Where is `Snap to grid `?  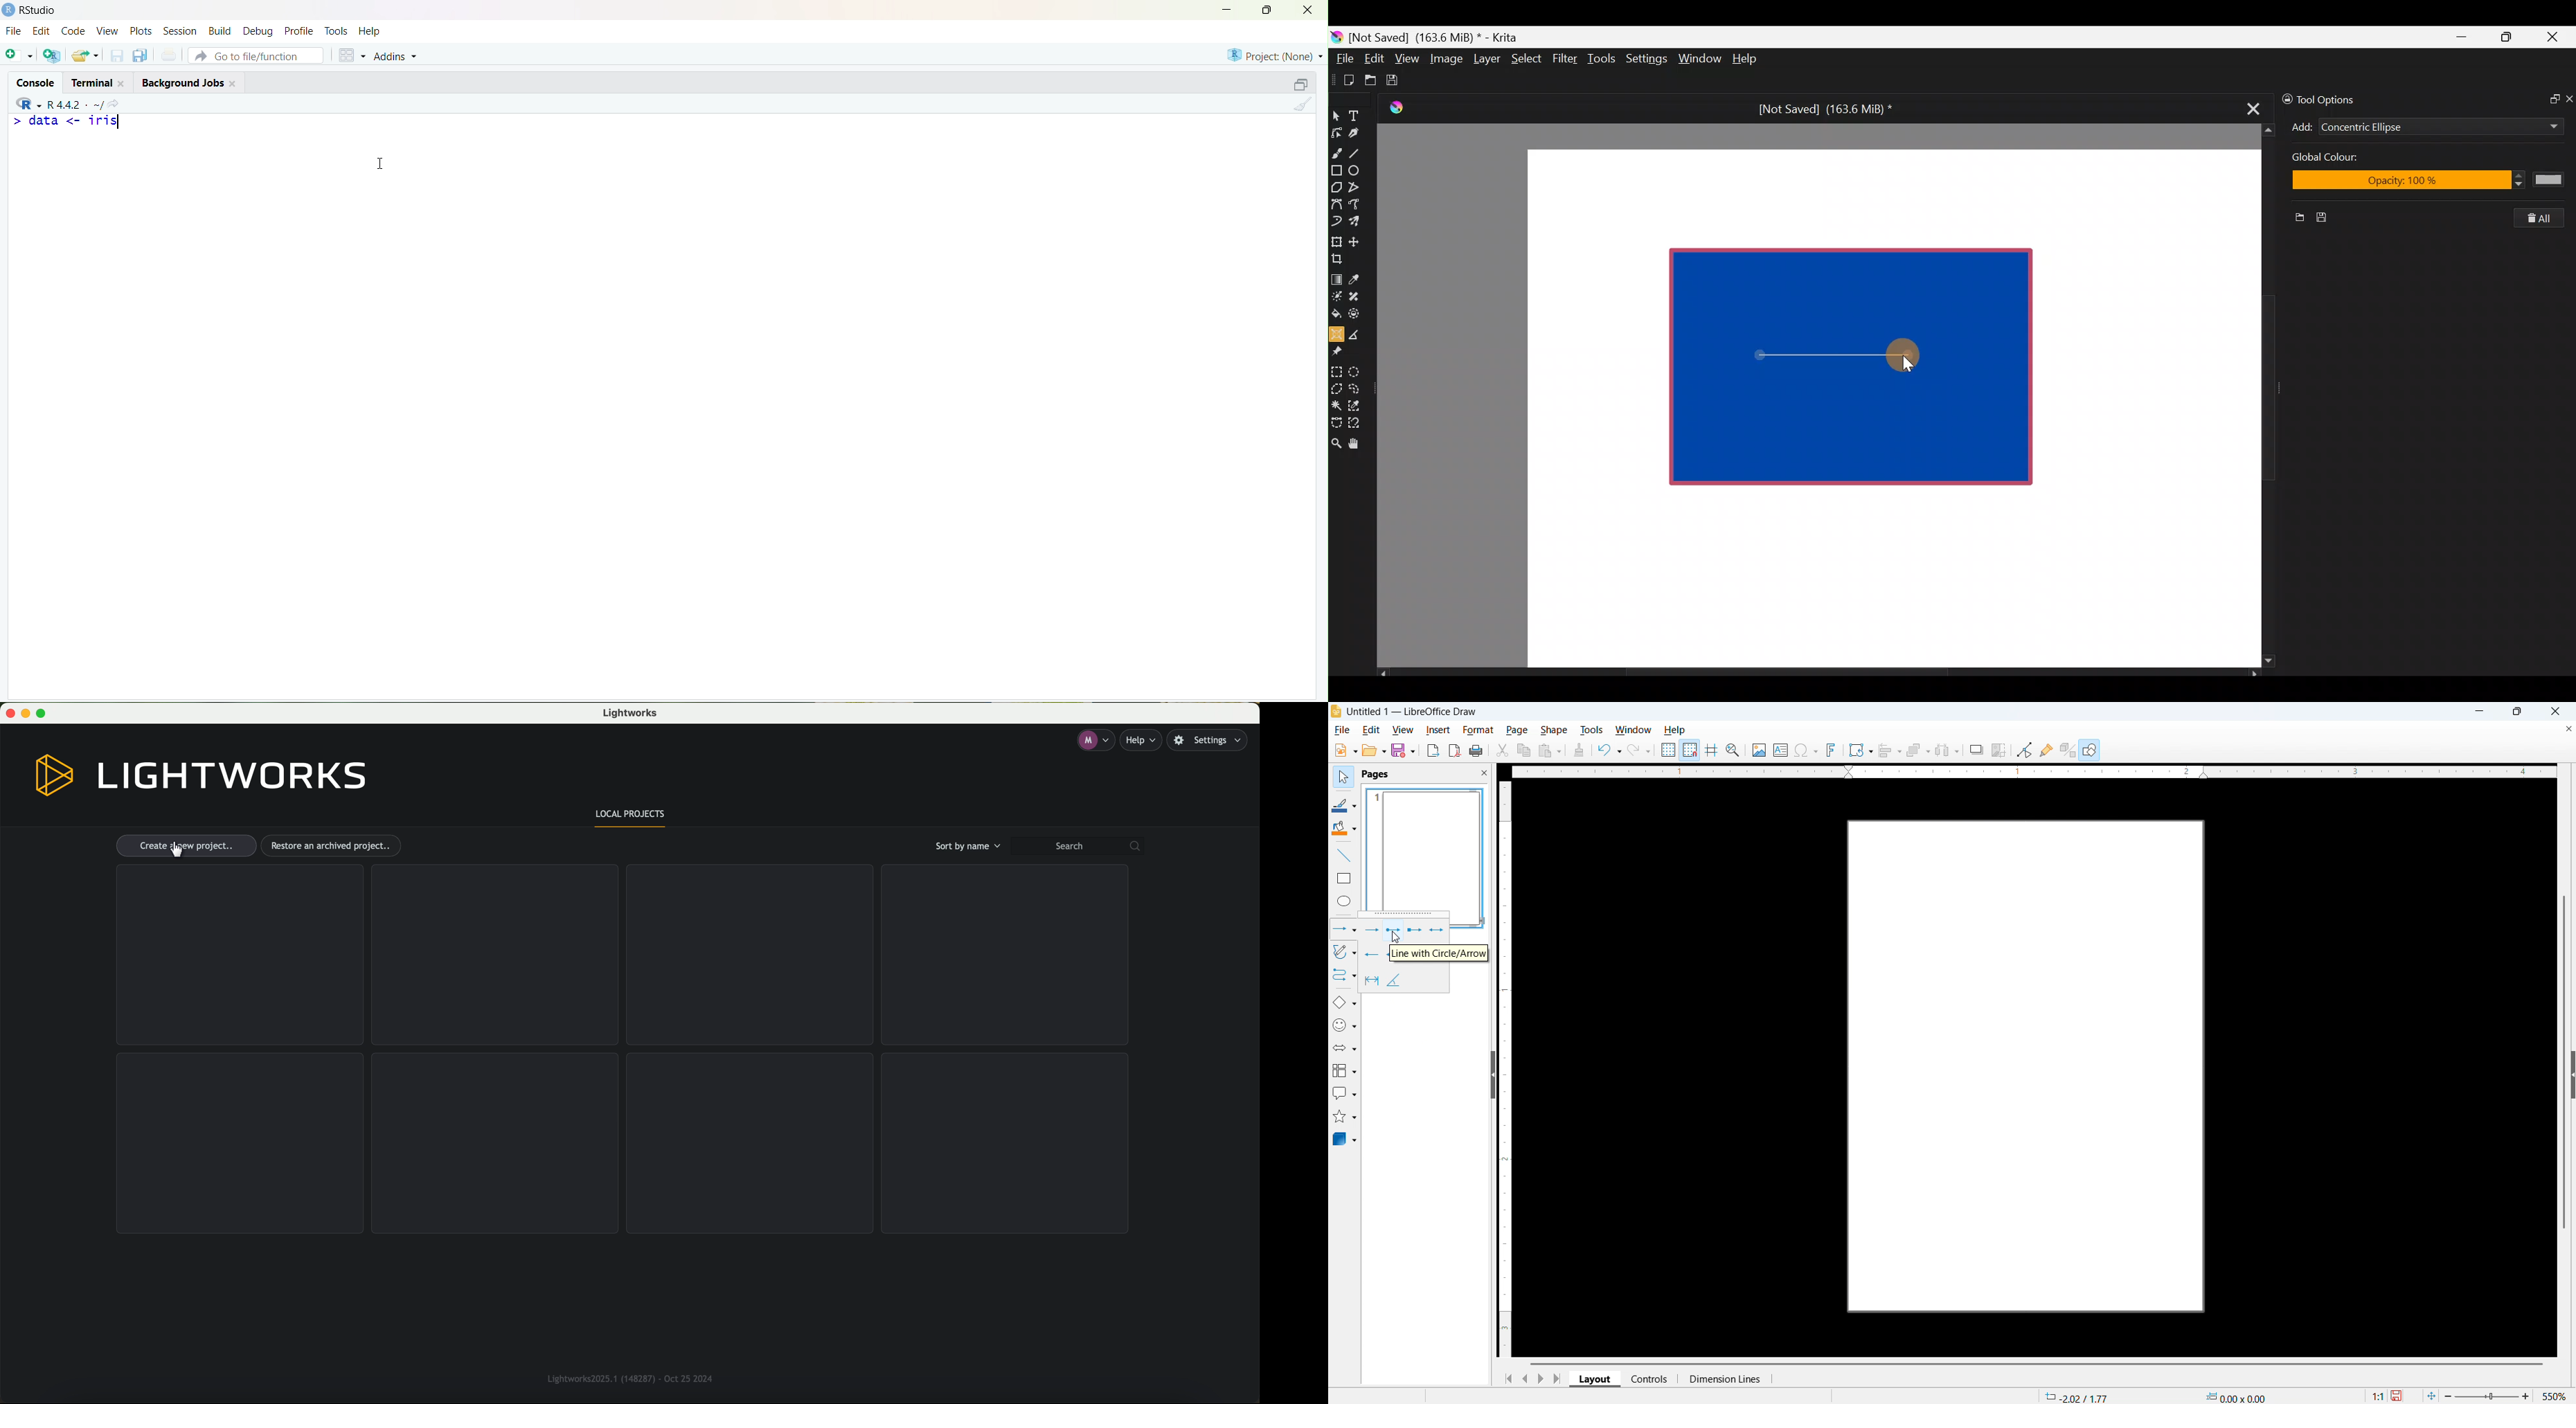 Snap to grid  is located at coordinates (1690, 750).